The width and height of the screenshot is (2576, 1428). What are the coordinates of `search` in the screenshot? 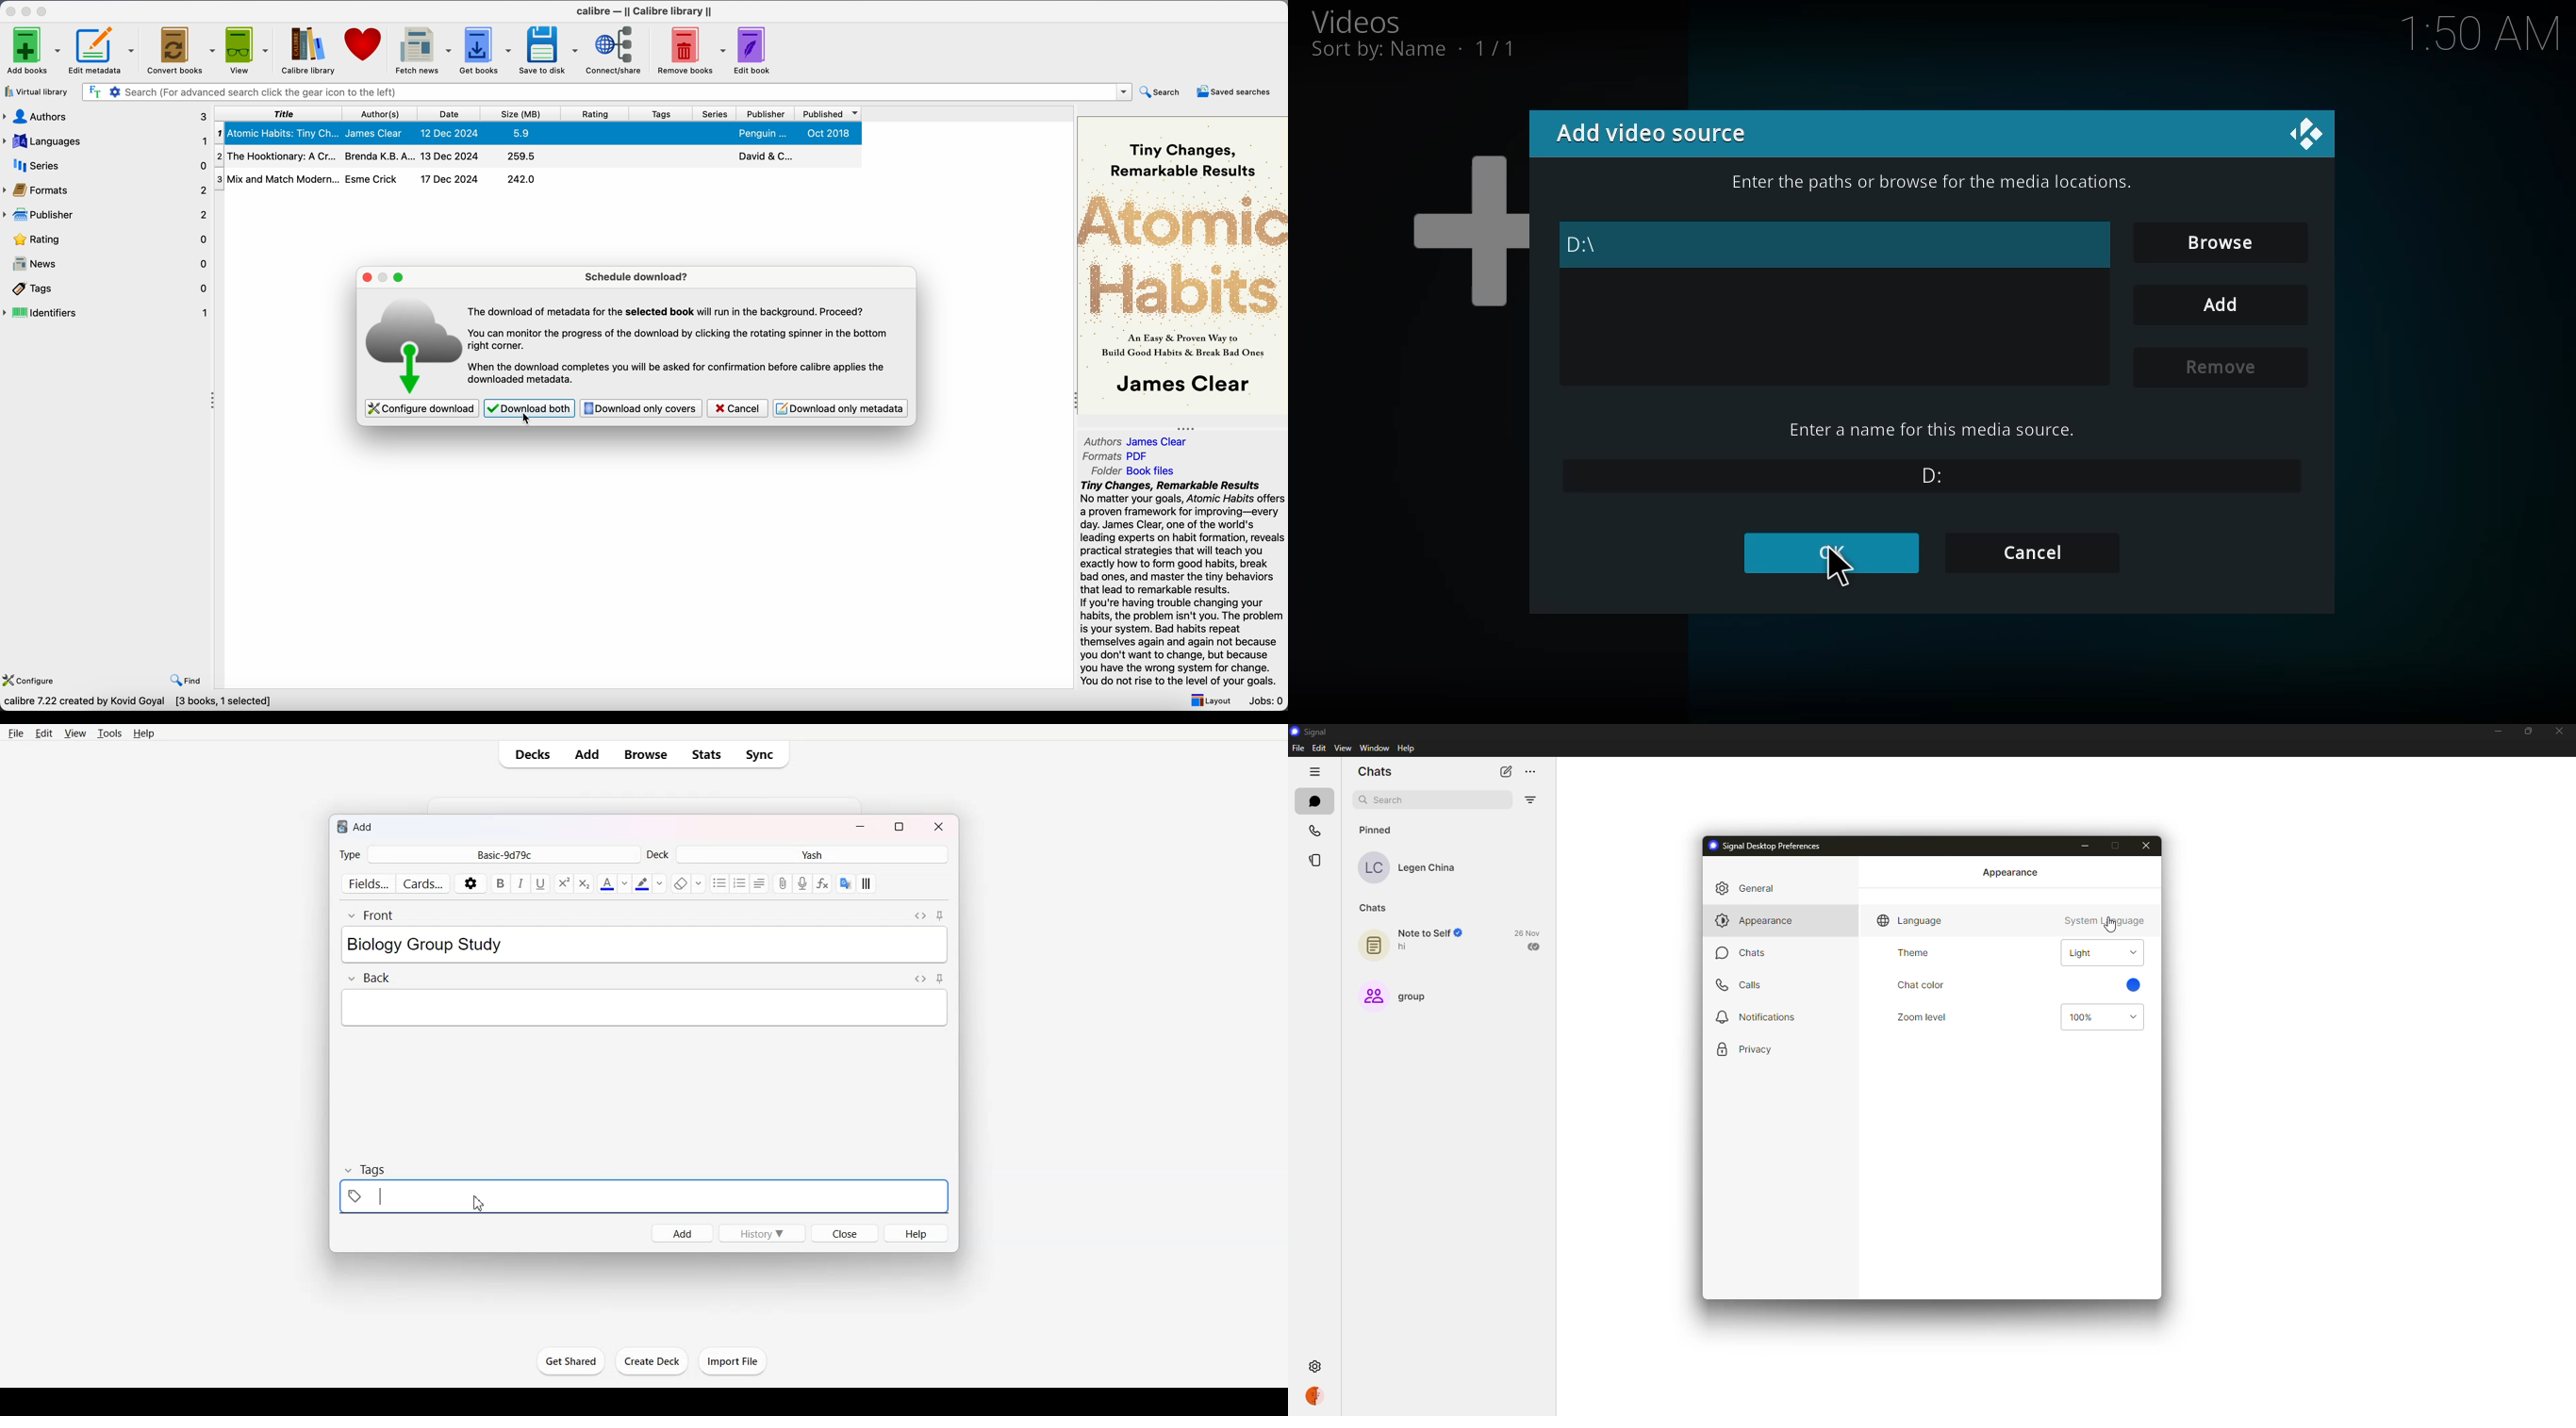 It's located at (1163, 92).